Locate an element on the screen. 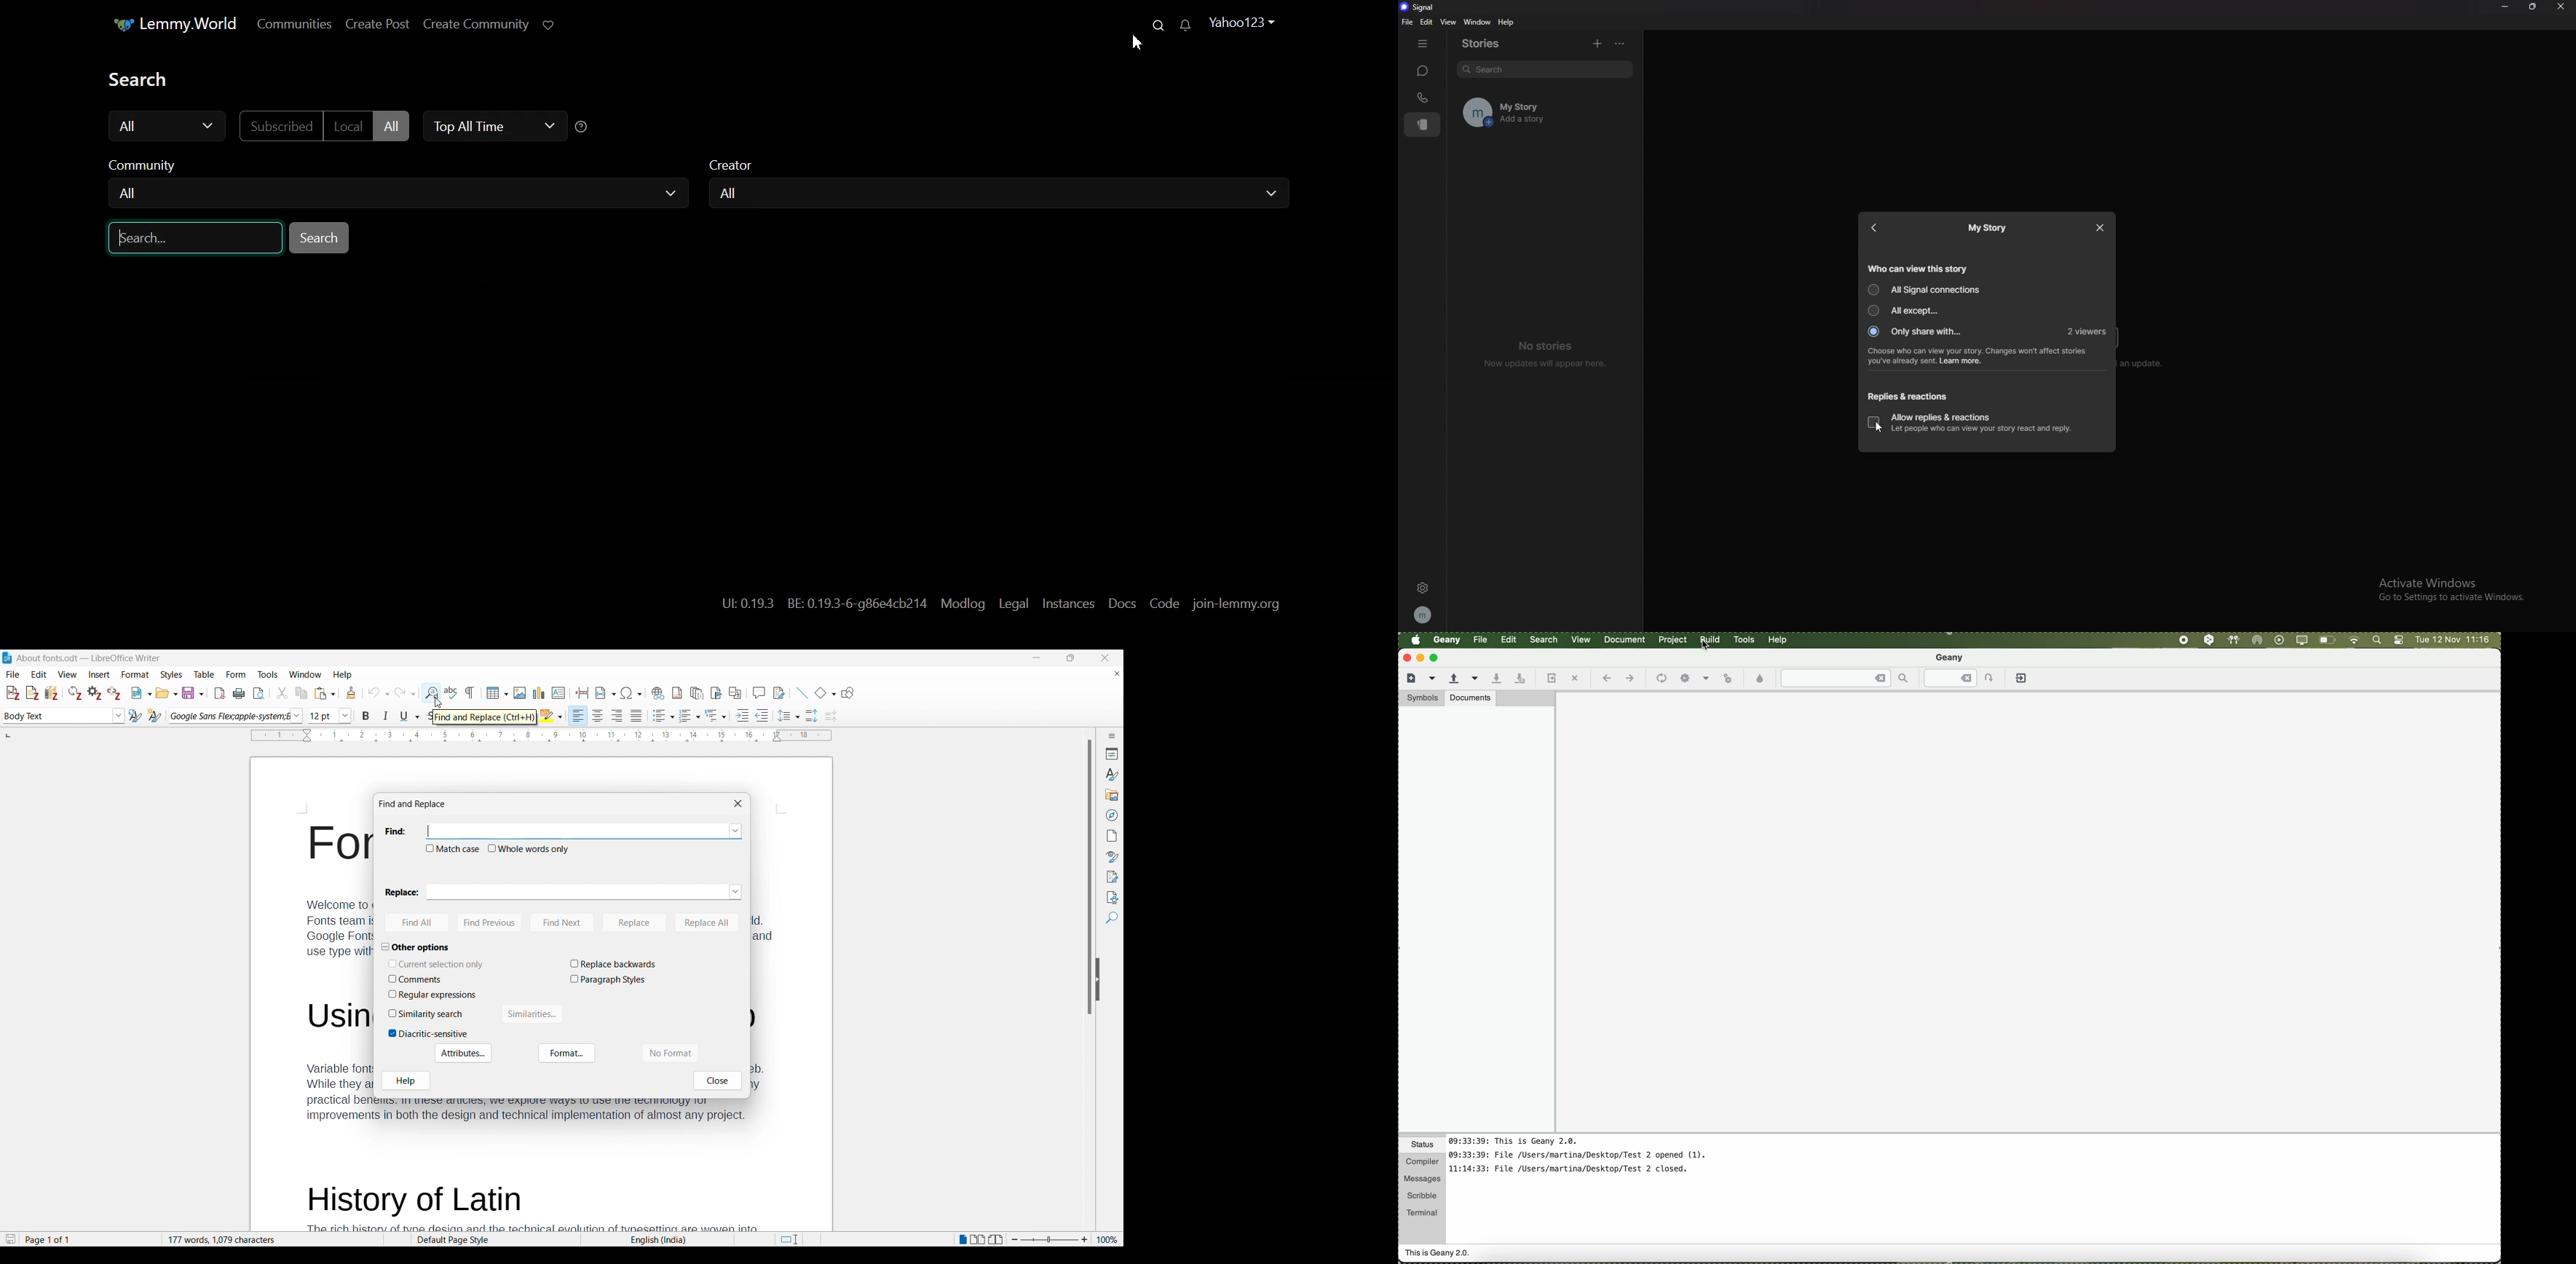  Let people who can view your story react and reply. is located at coordinates (1981, 430).